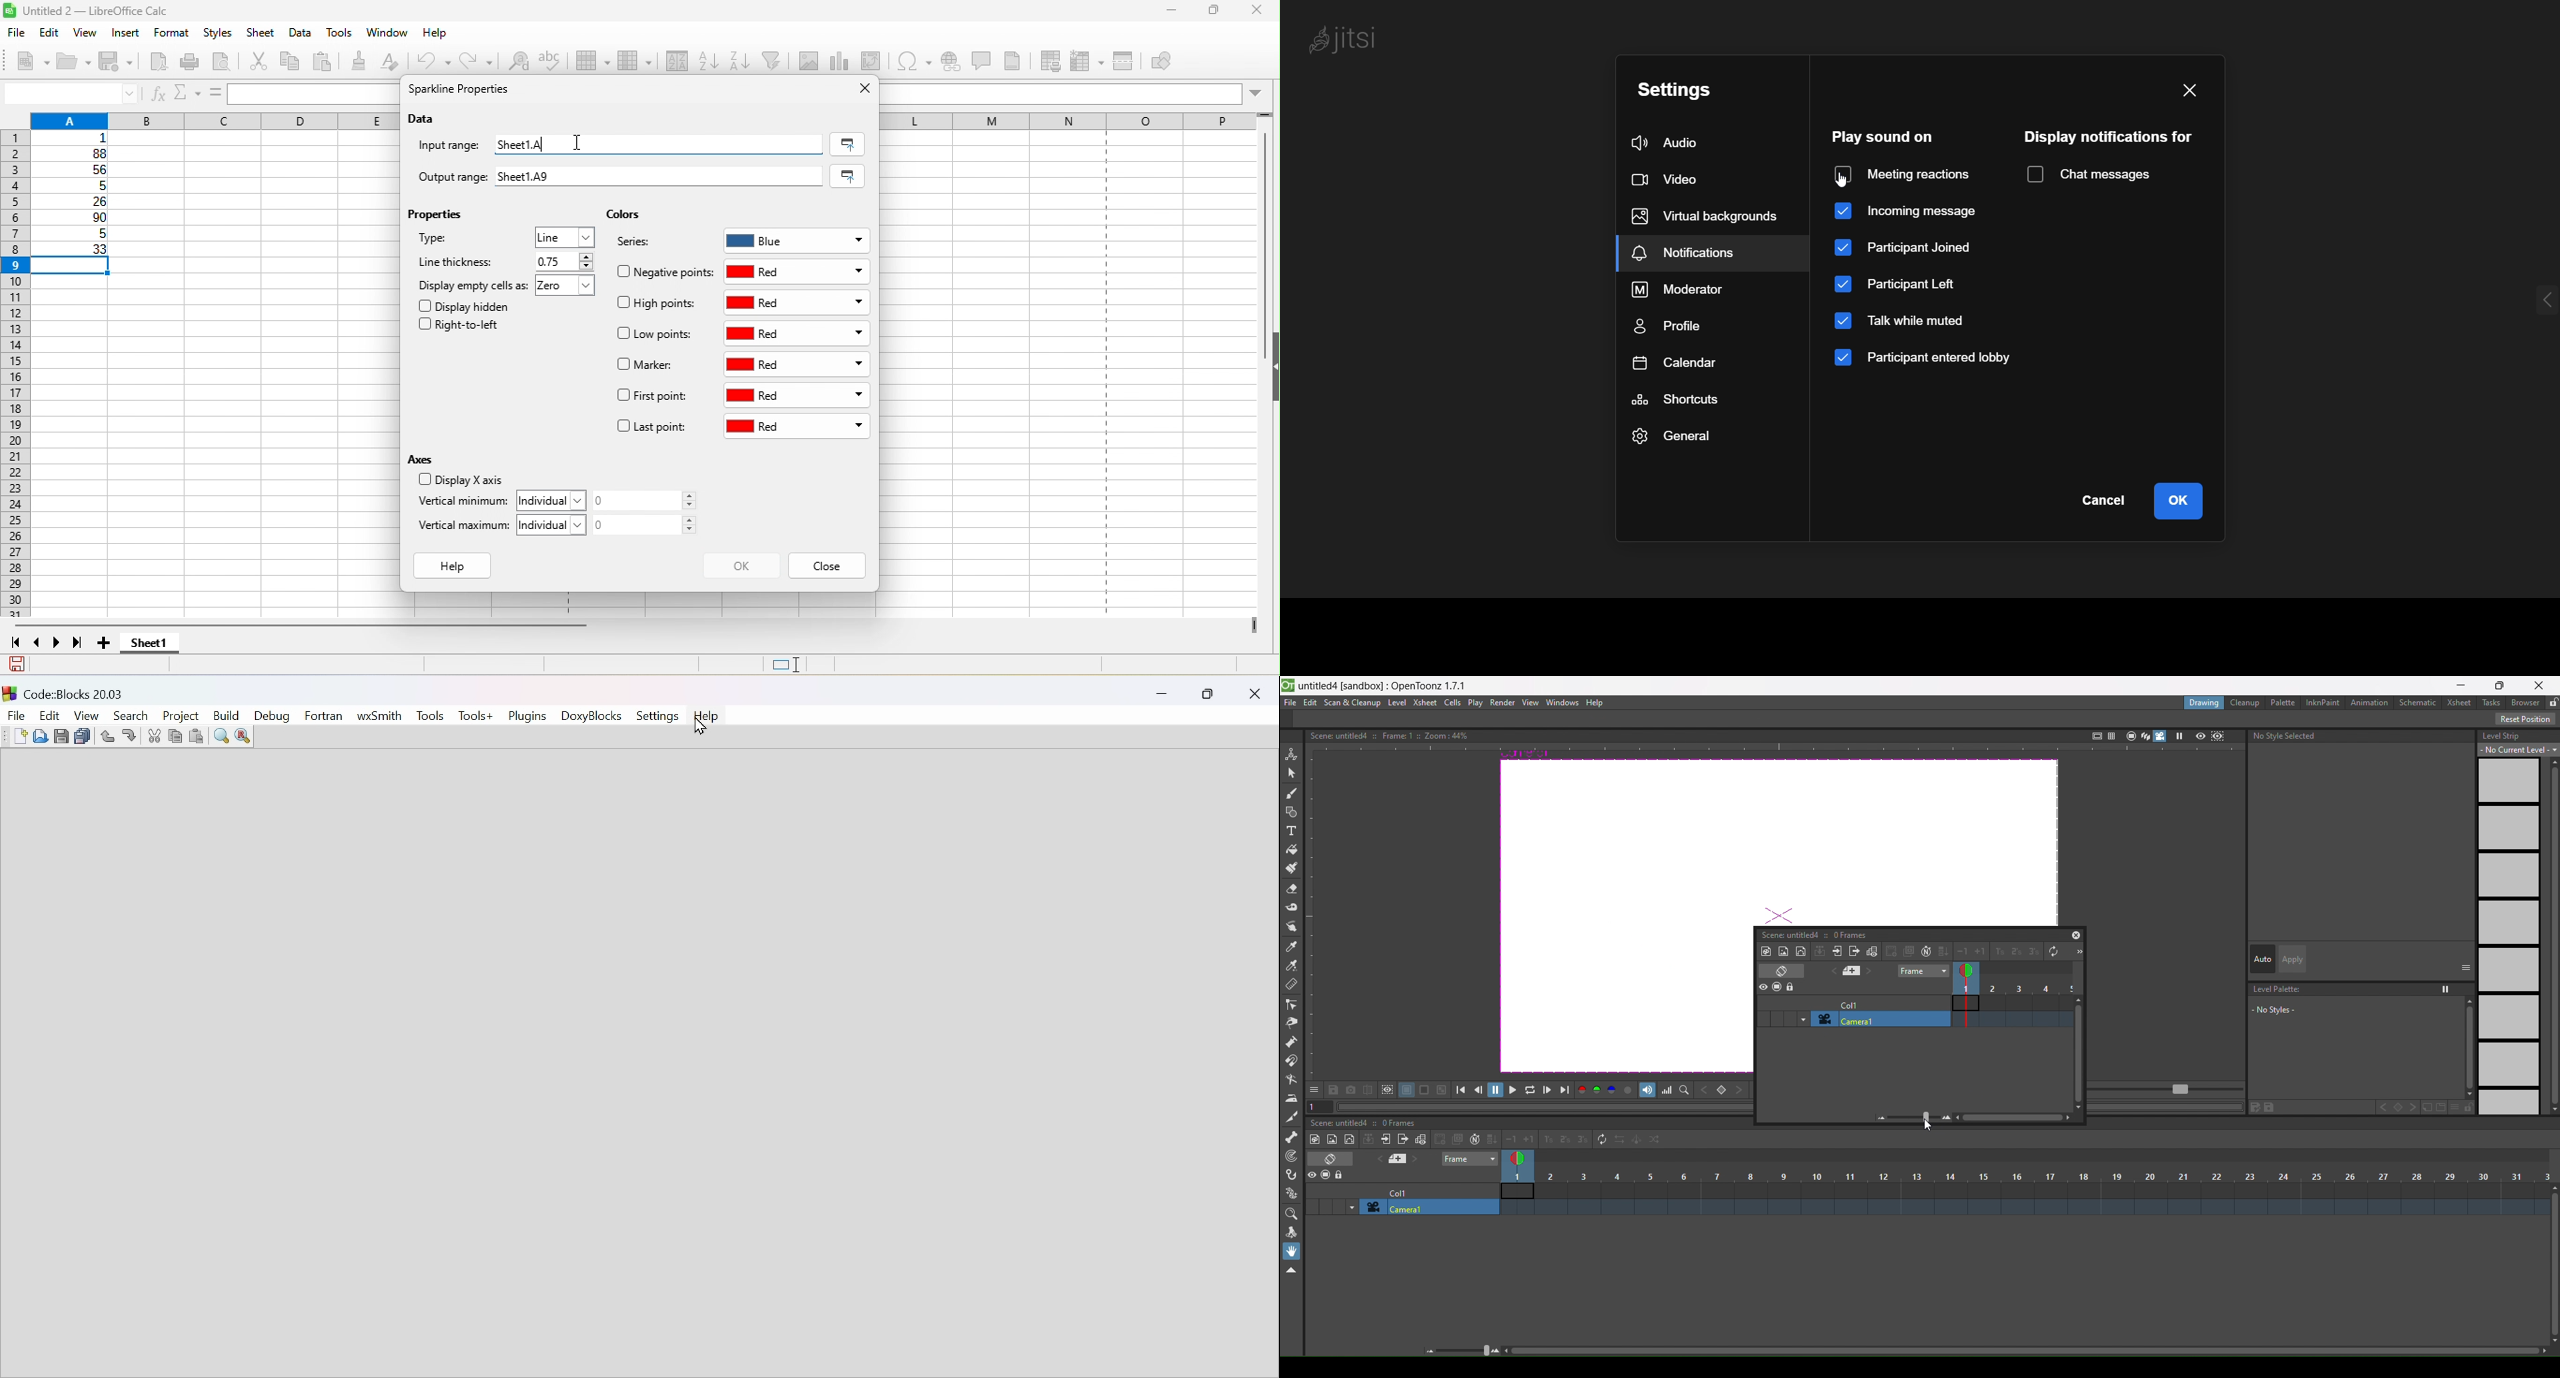 The image size is (2576, 1400). What do you see at coordinates (306, 628) in the screenshot?
I see `horizontal scroll bar` at bounding box center [306, 628].